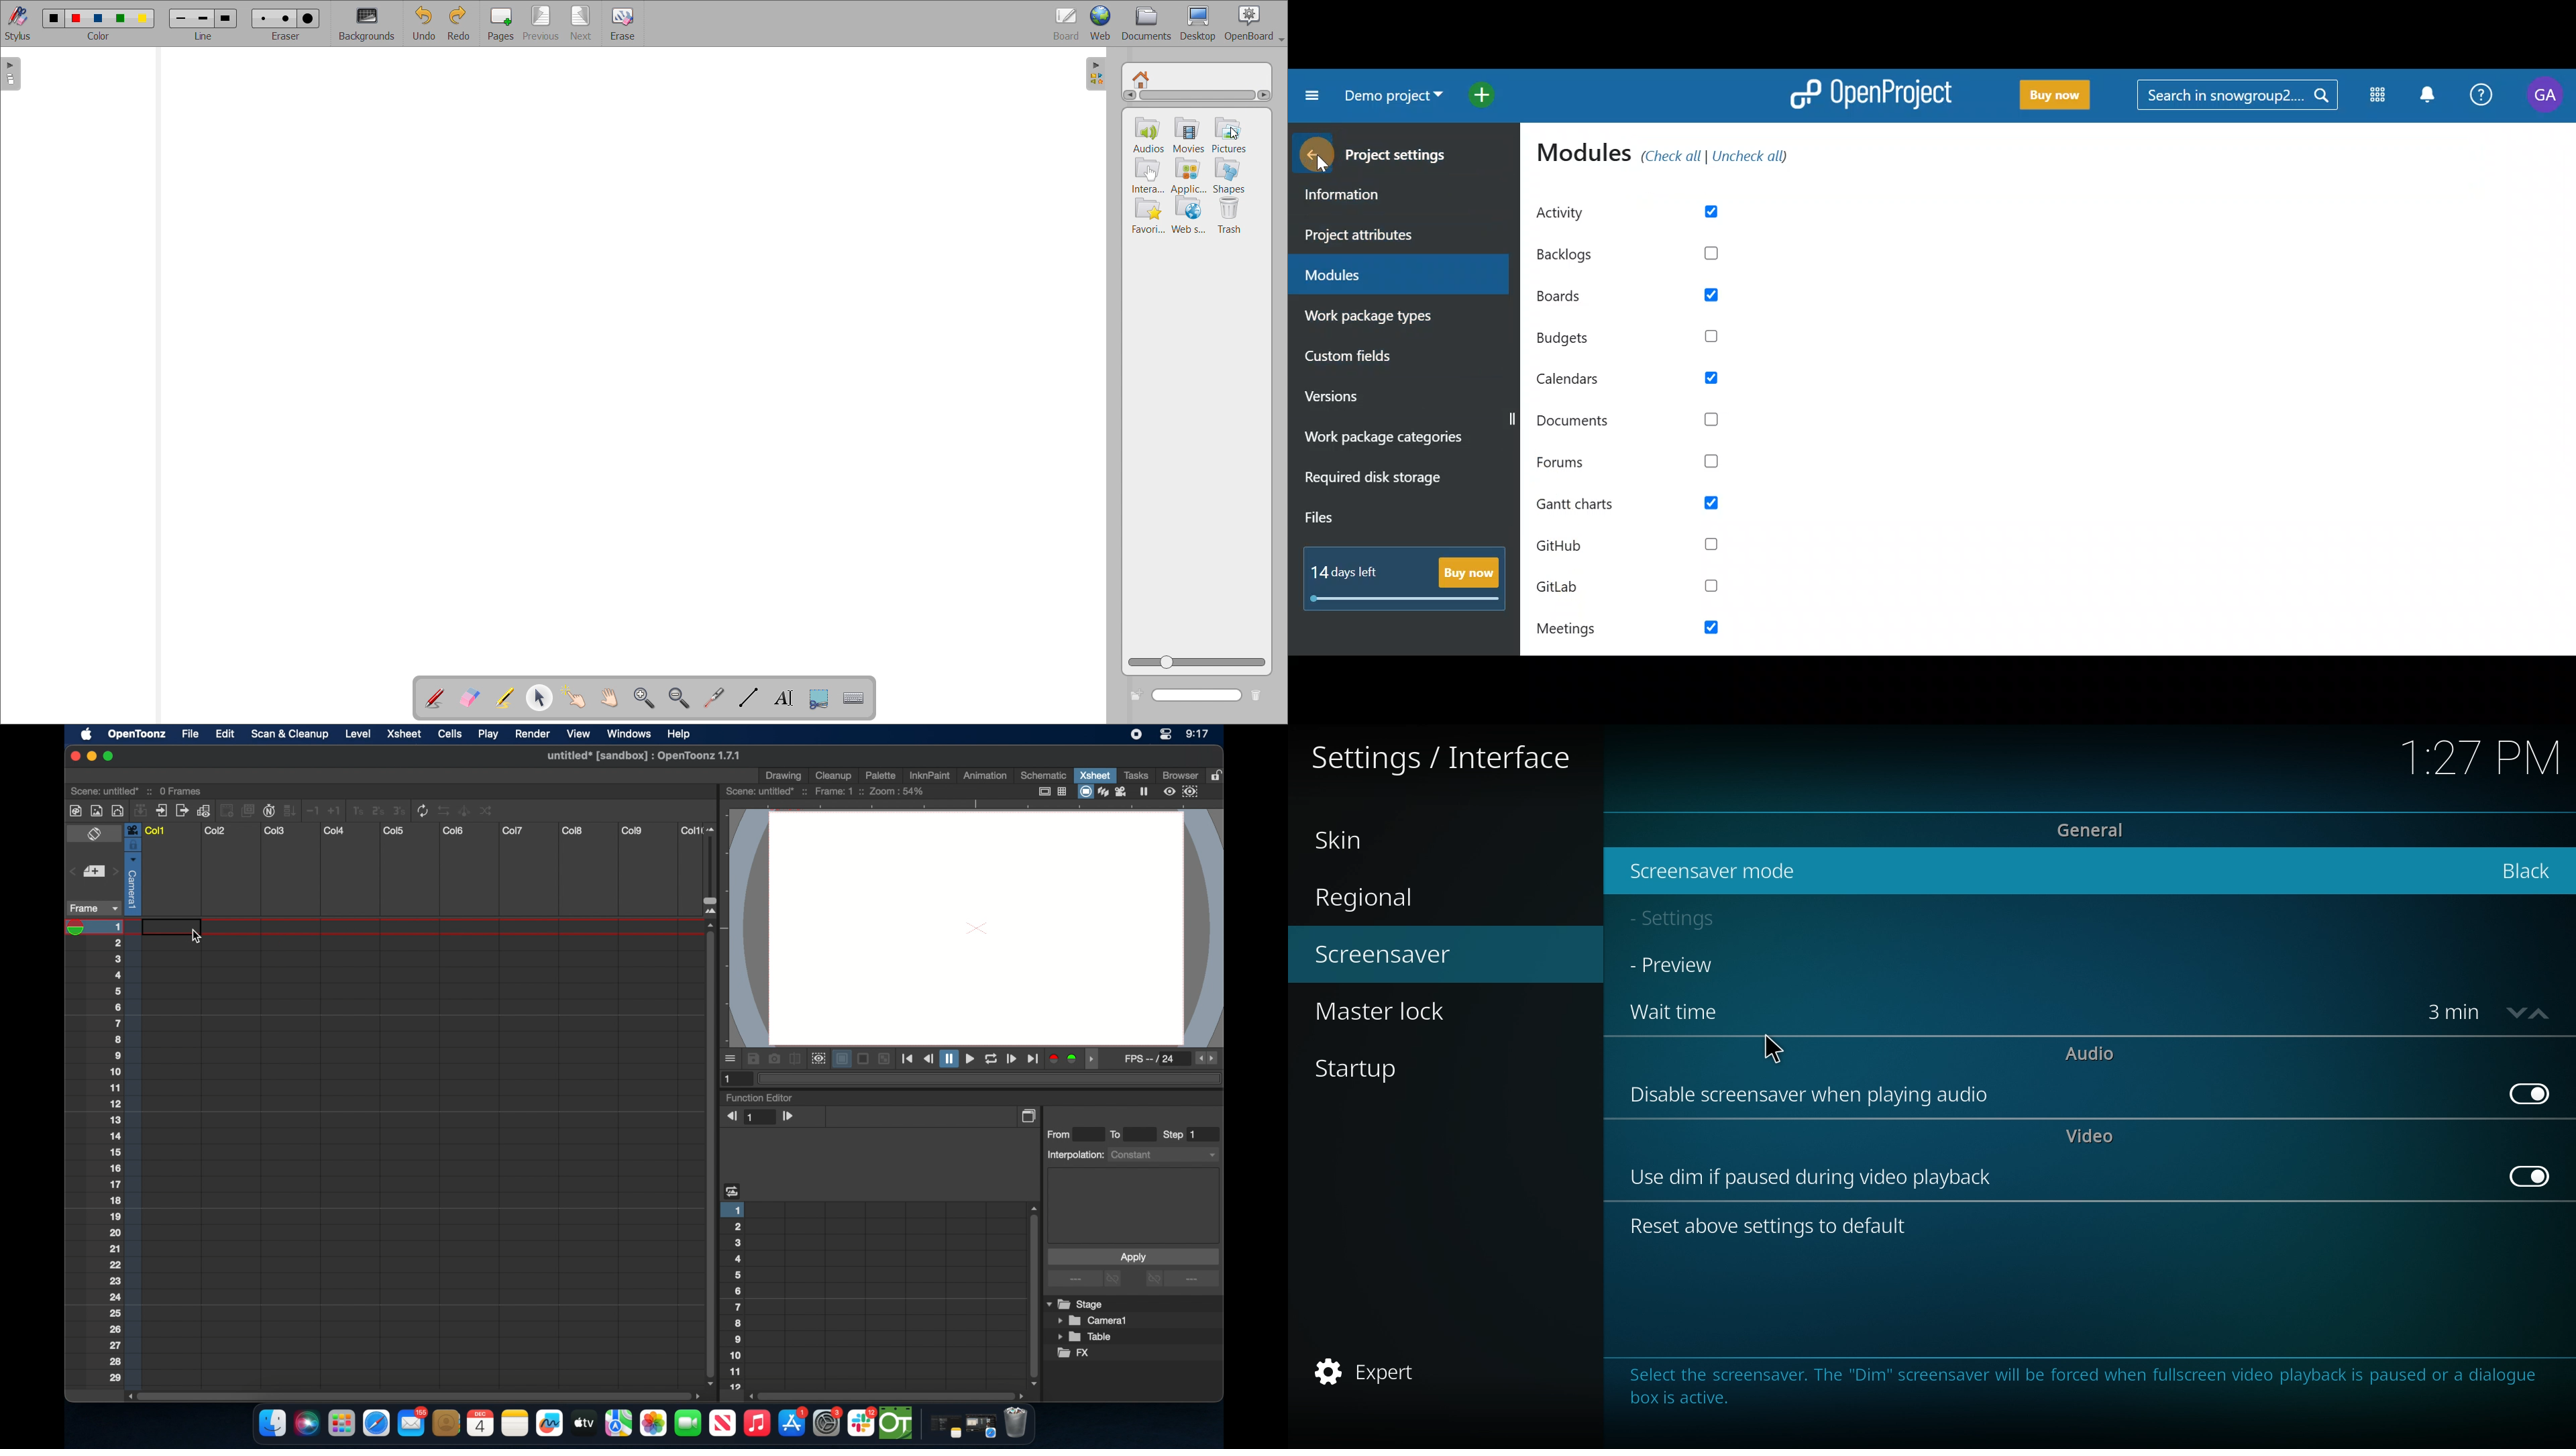  Describe the element at coordinates (2086, 1136) in the screenshot. I see `video` at that location.